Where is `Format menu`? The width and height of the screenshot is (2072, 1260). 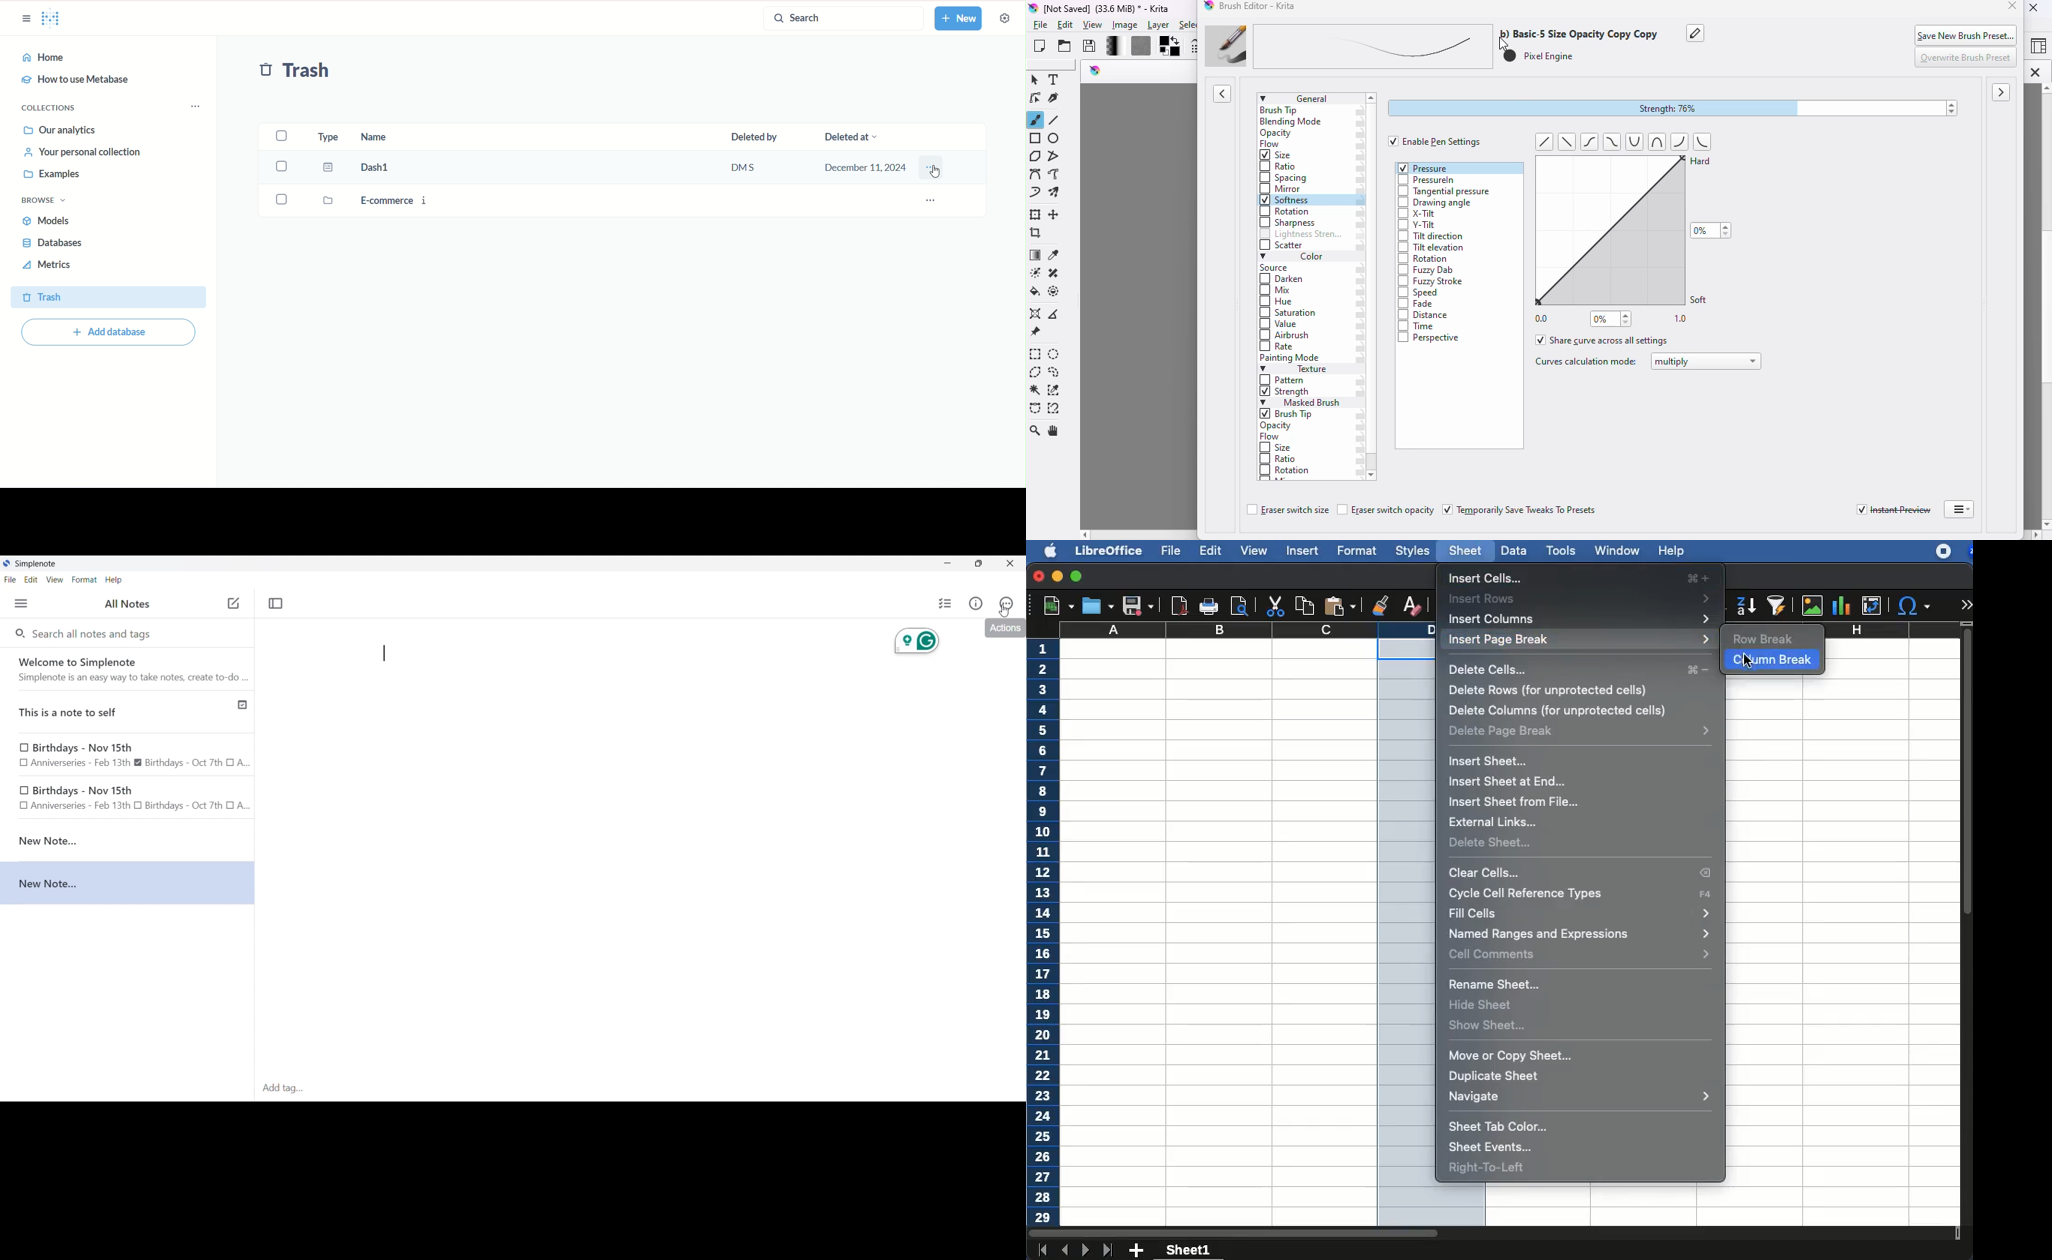
Format menu is located at coordinates (84, 580).